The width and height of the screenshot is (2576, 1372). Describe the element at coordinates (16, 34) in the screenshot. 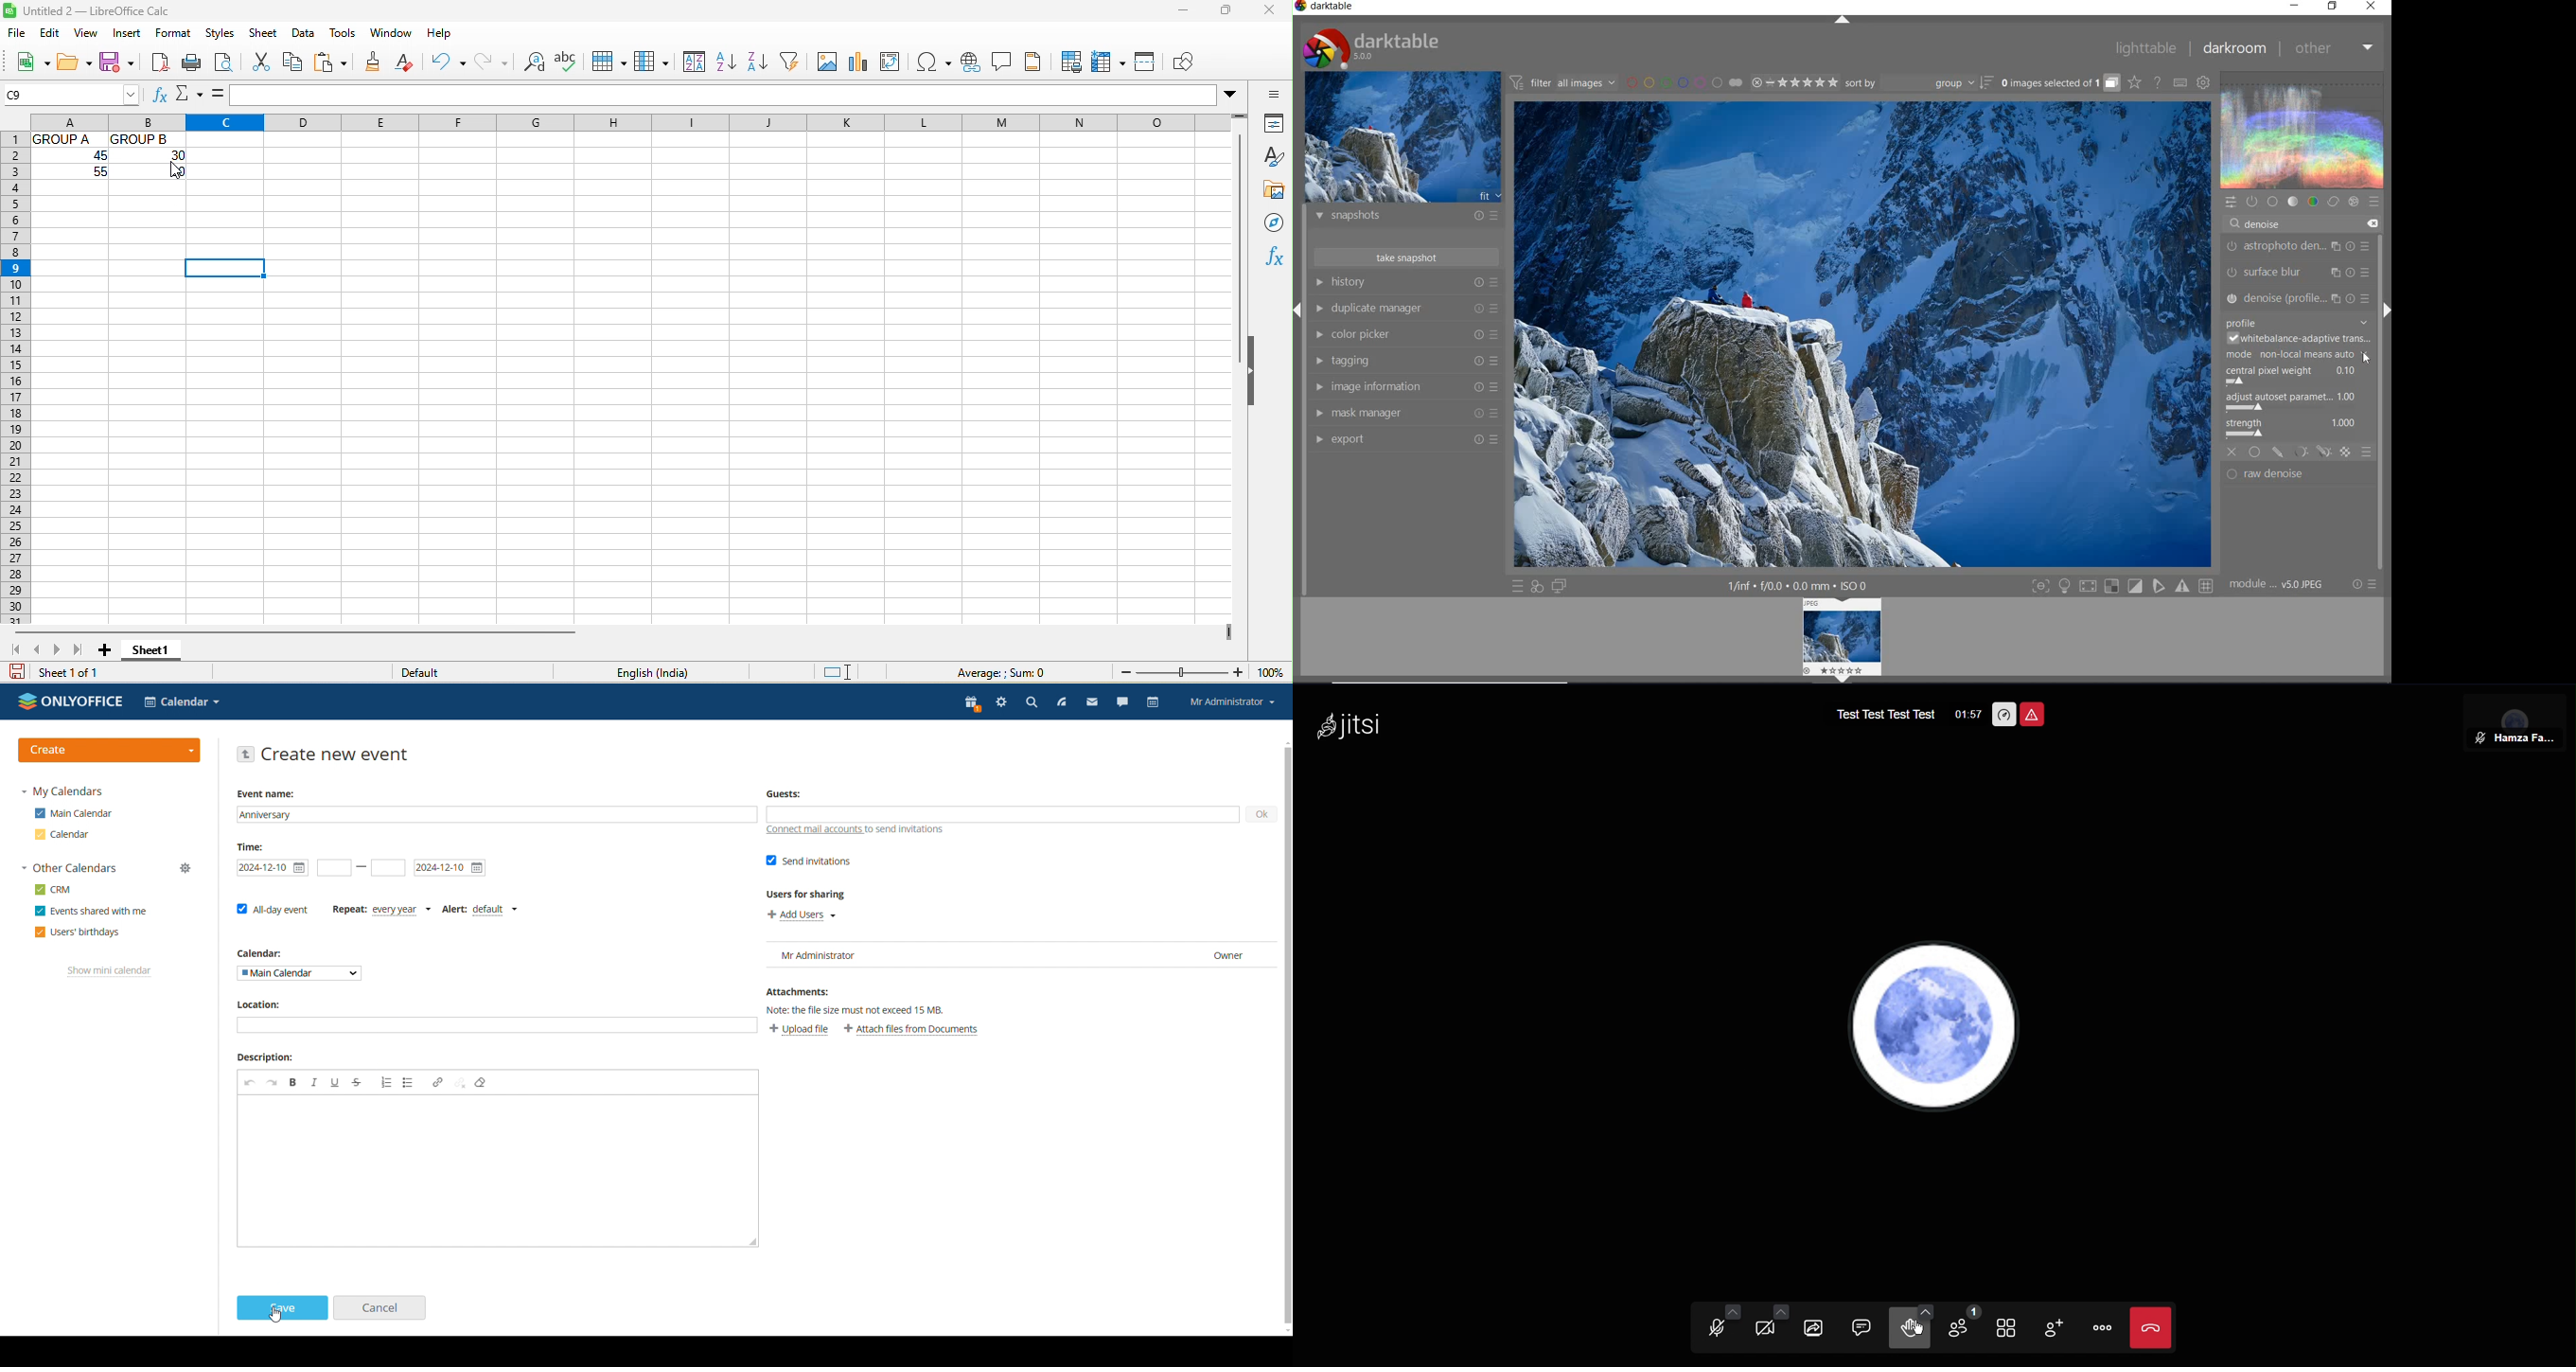

I see `file` at that location.